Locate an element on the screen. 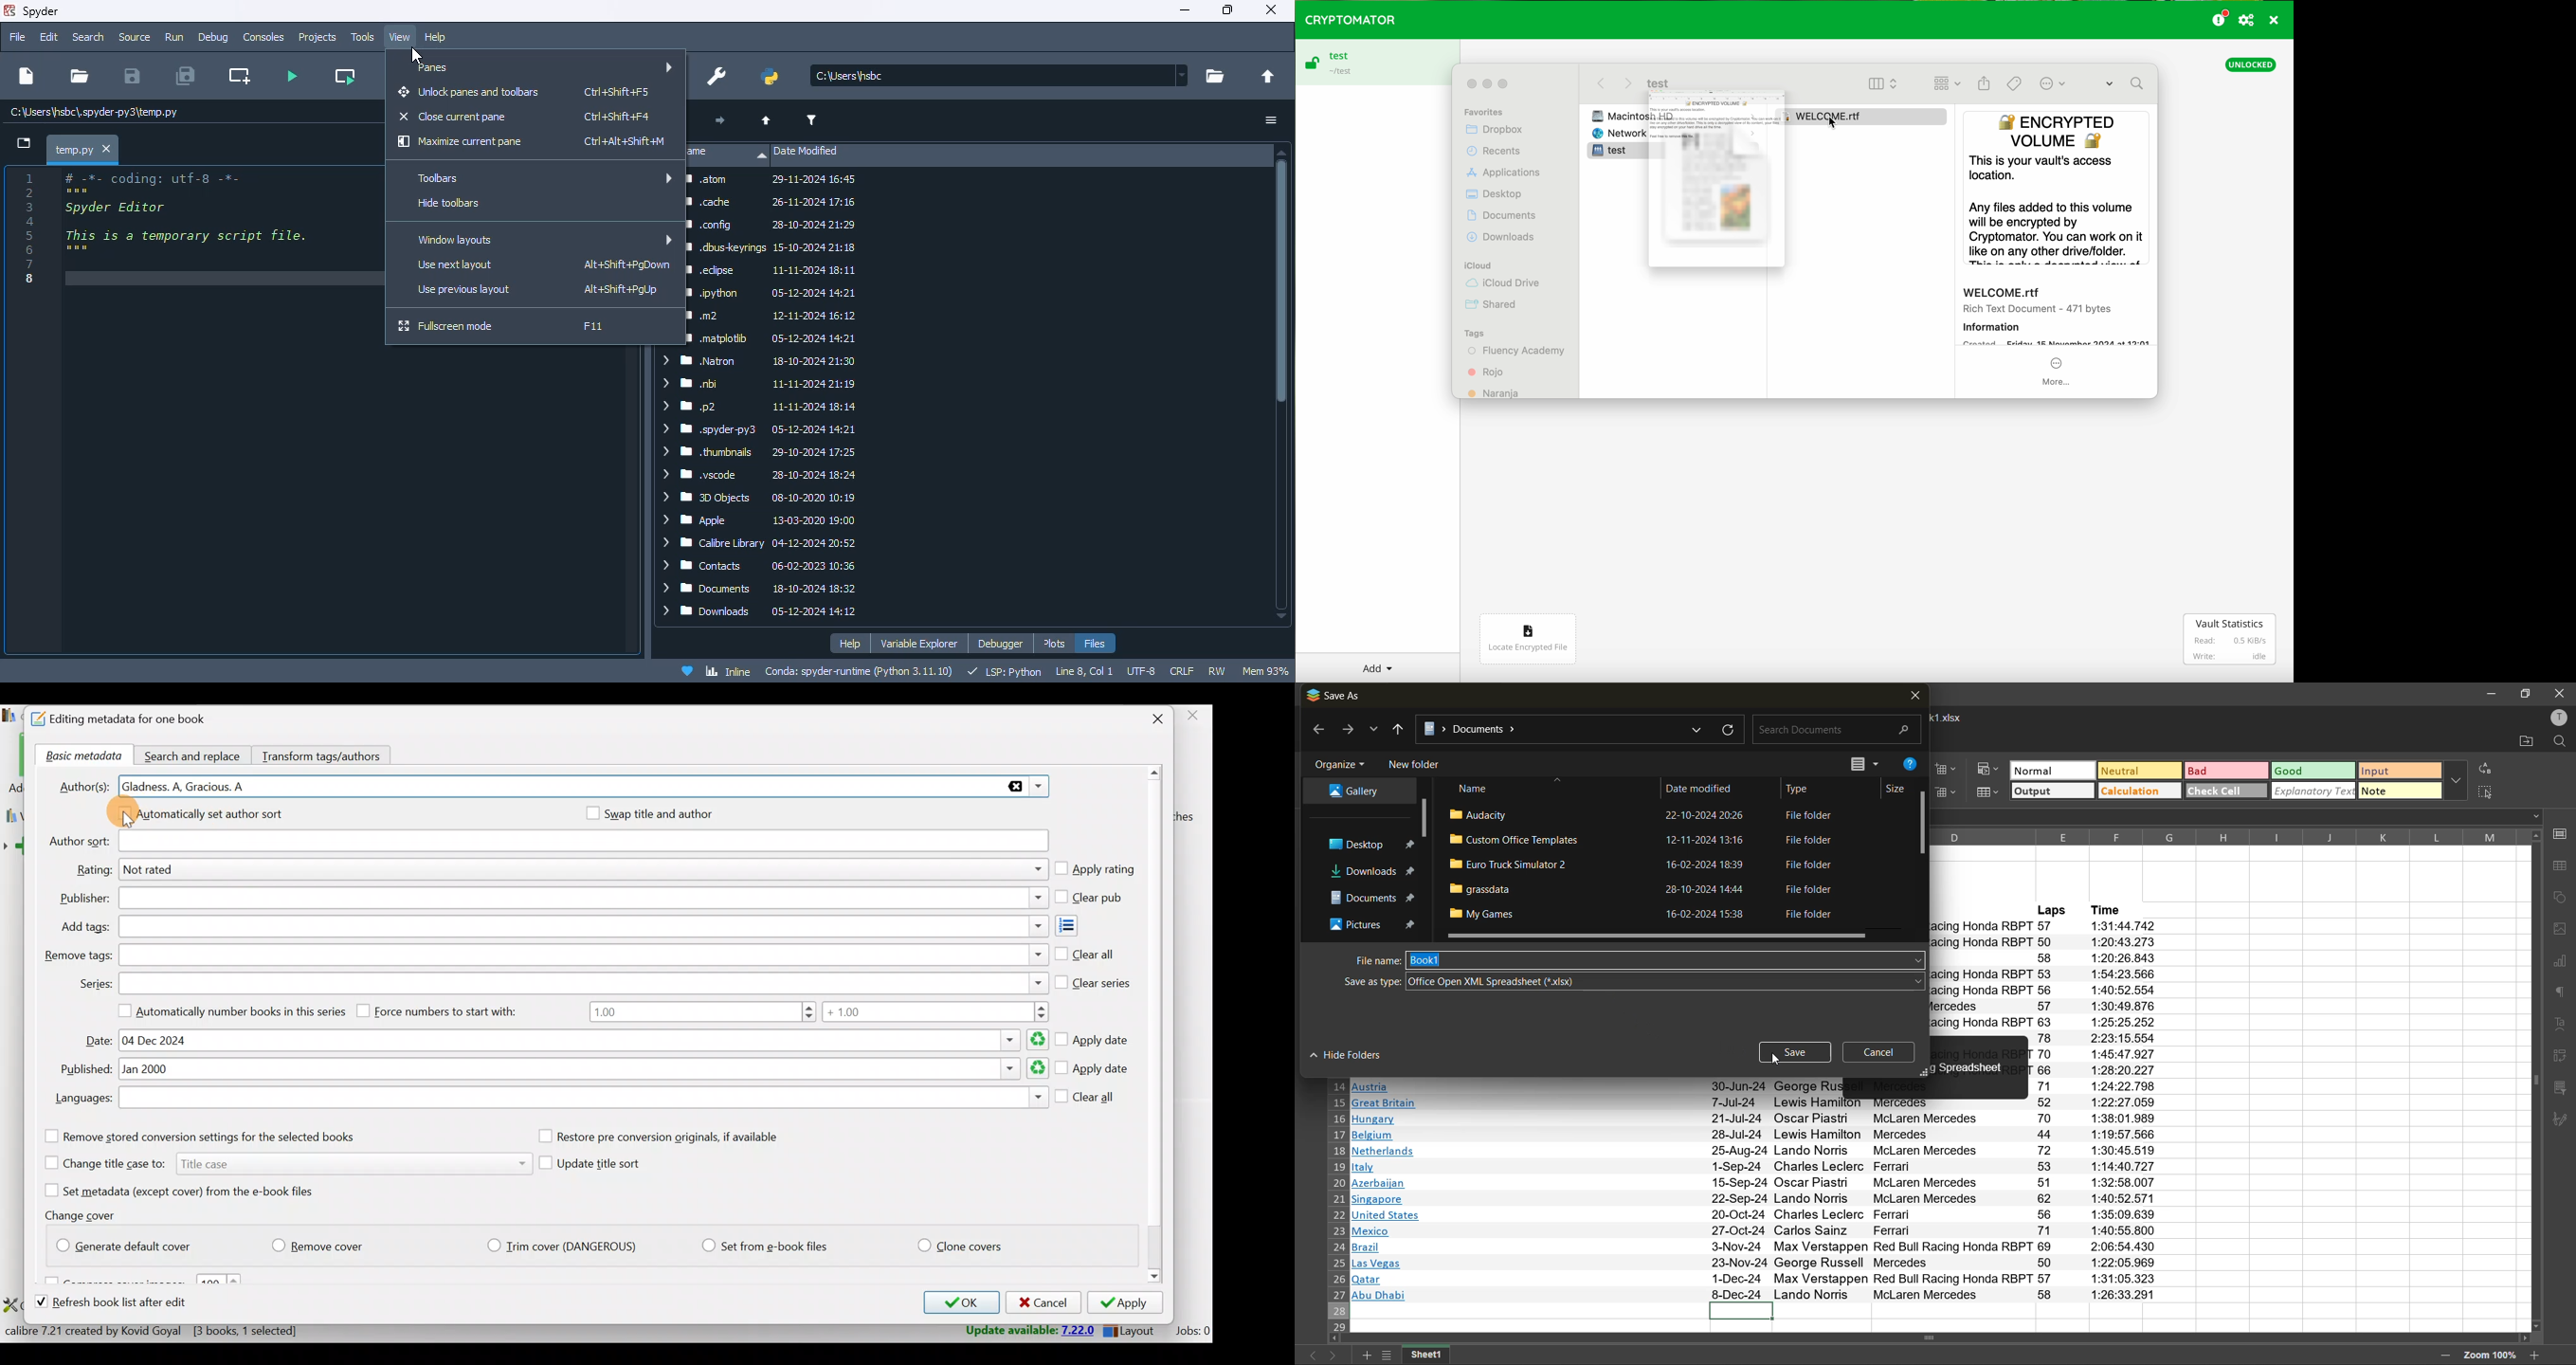 This screenshot has height=1372, width=2576. save as type is located at coordinates (1665, 981).